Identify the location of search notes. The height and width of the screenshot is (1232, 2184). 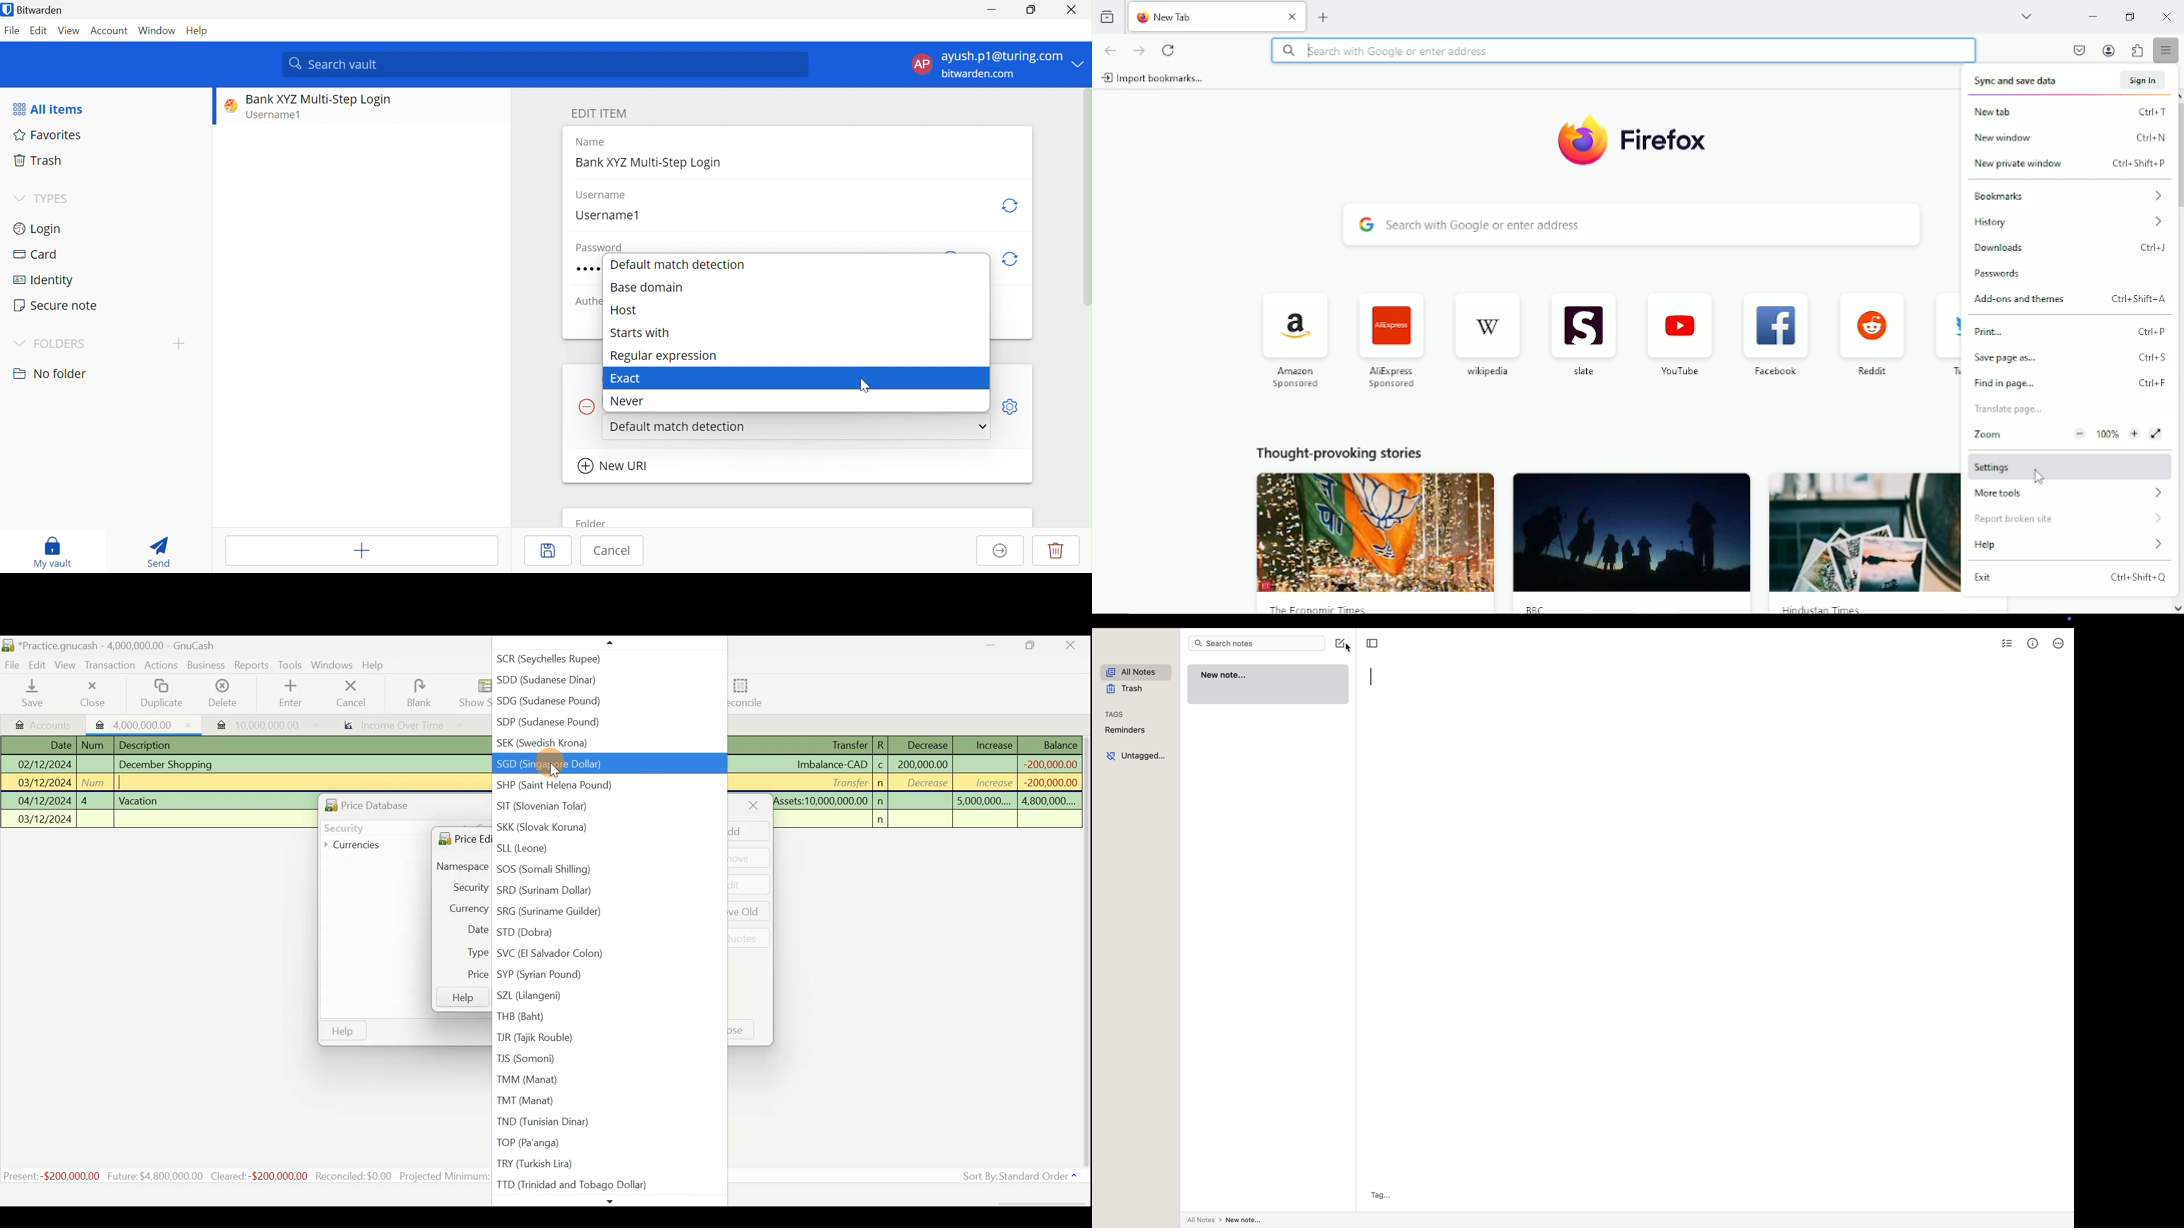
(1257, 644).